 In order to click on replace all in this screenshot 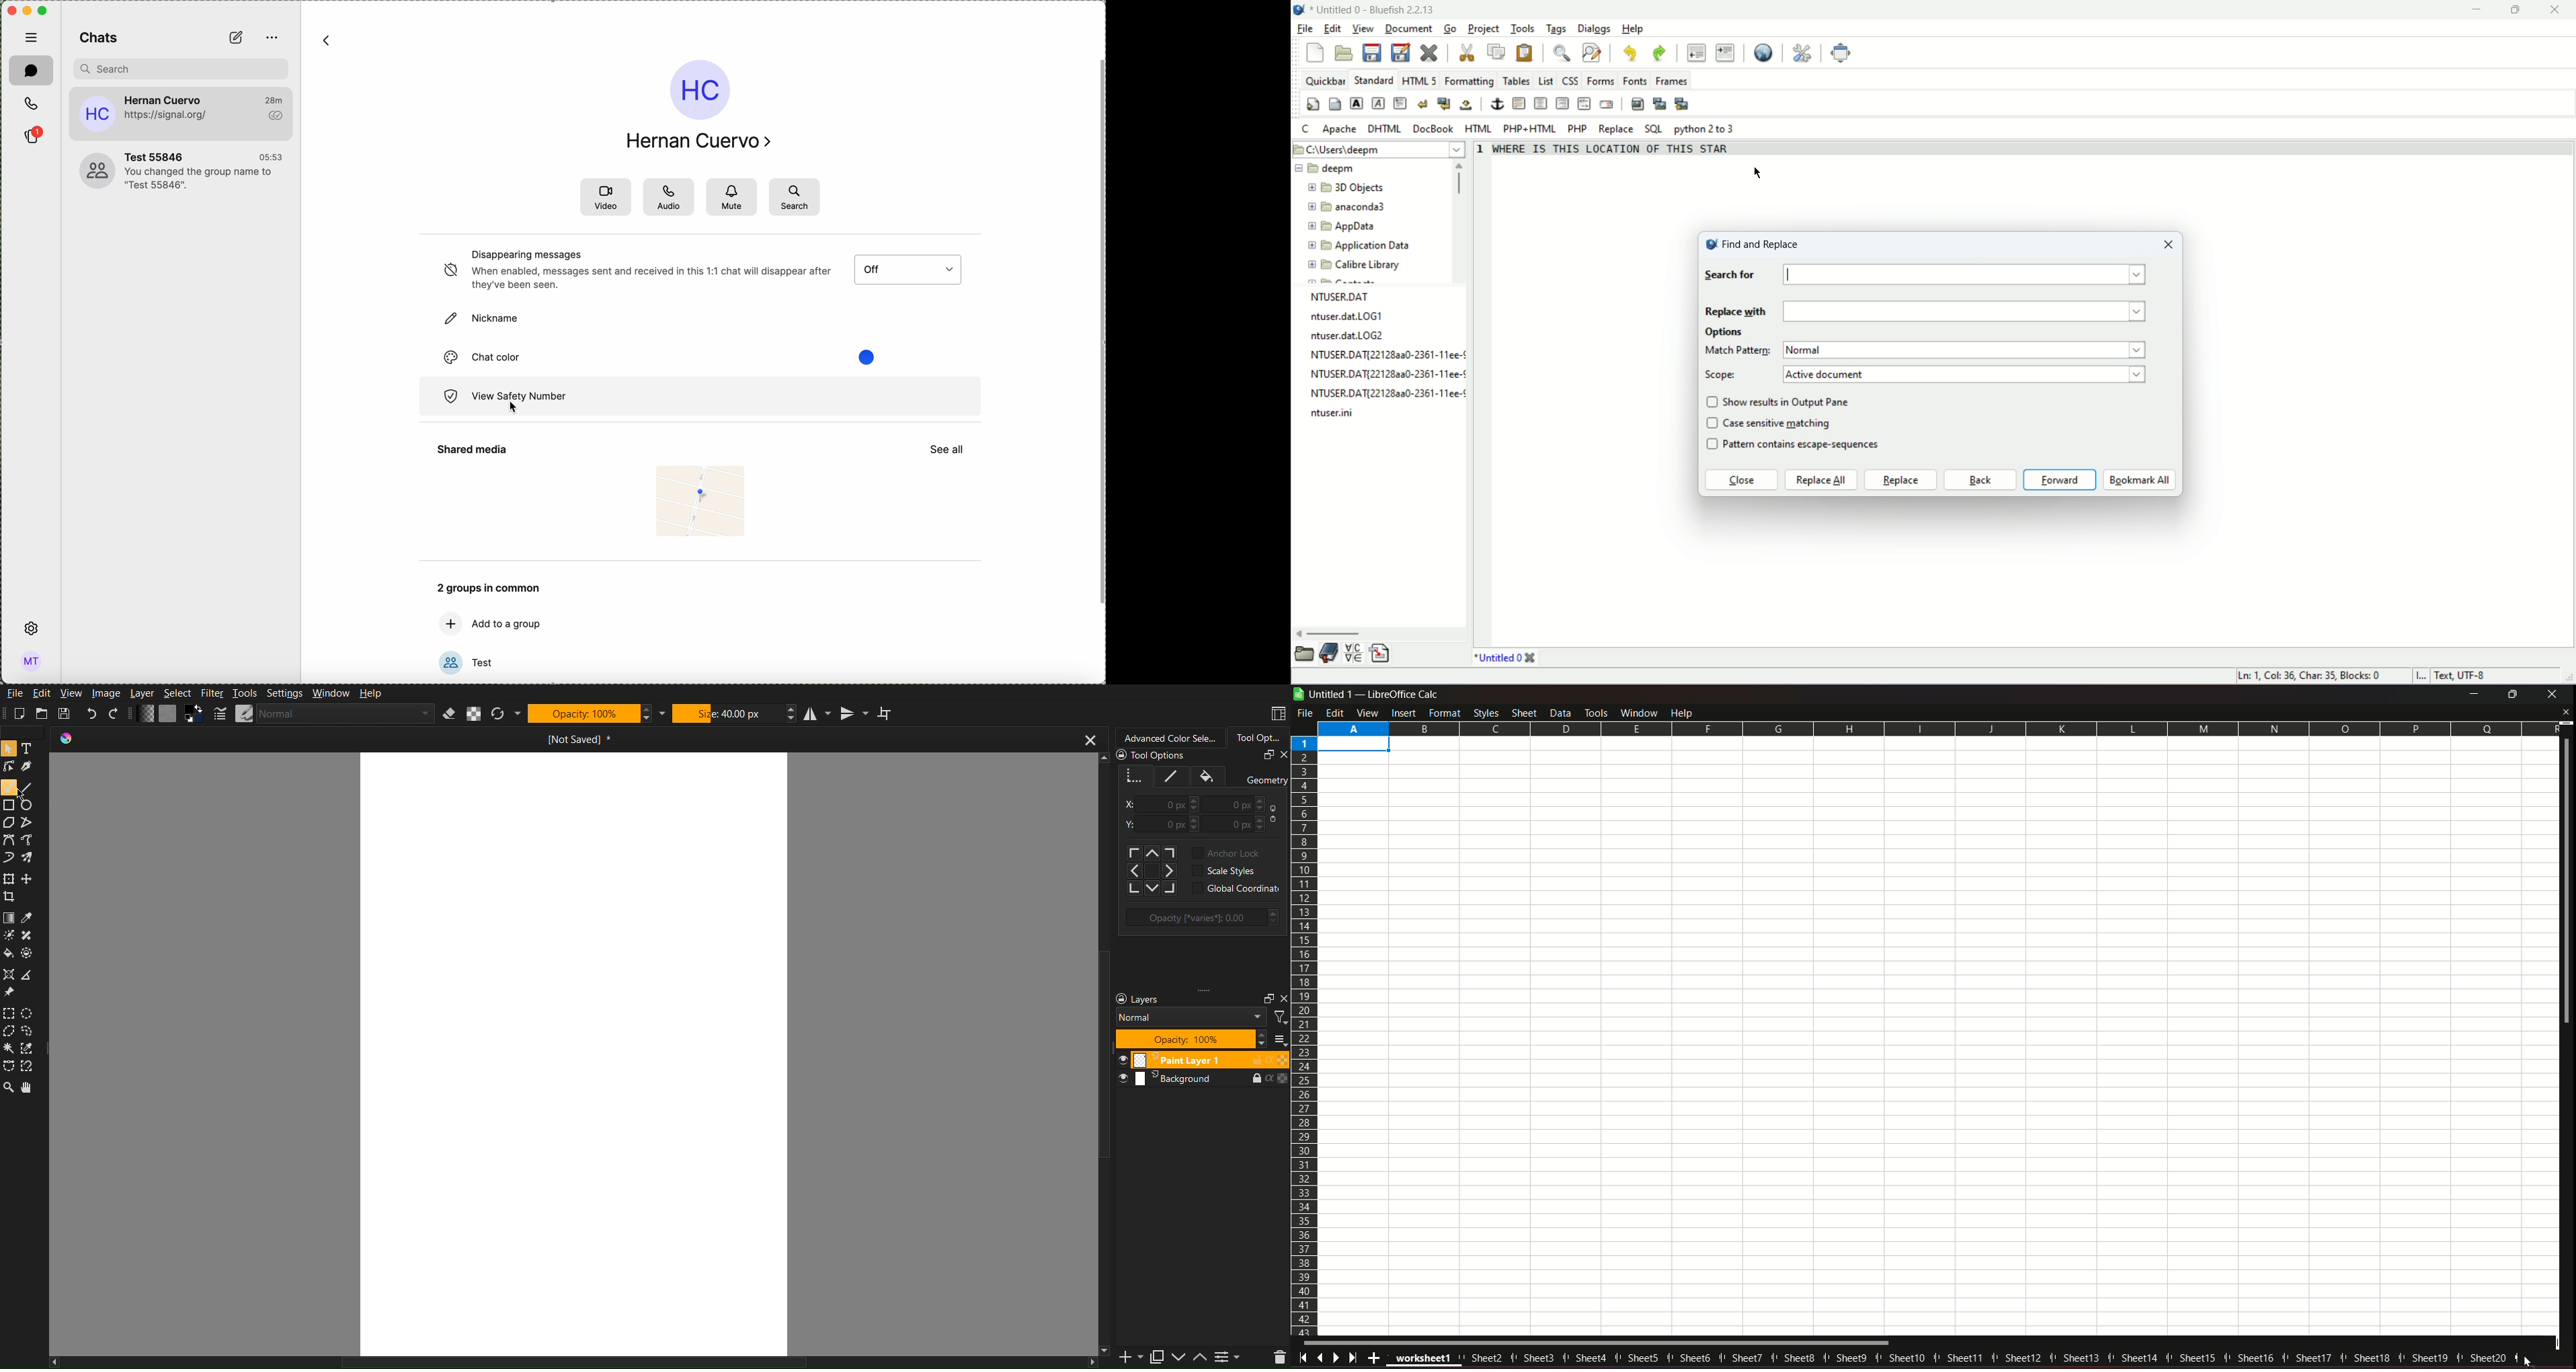, I will do `click(1822, 480)`.